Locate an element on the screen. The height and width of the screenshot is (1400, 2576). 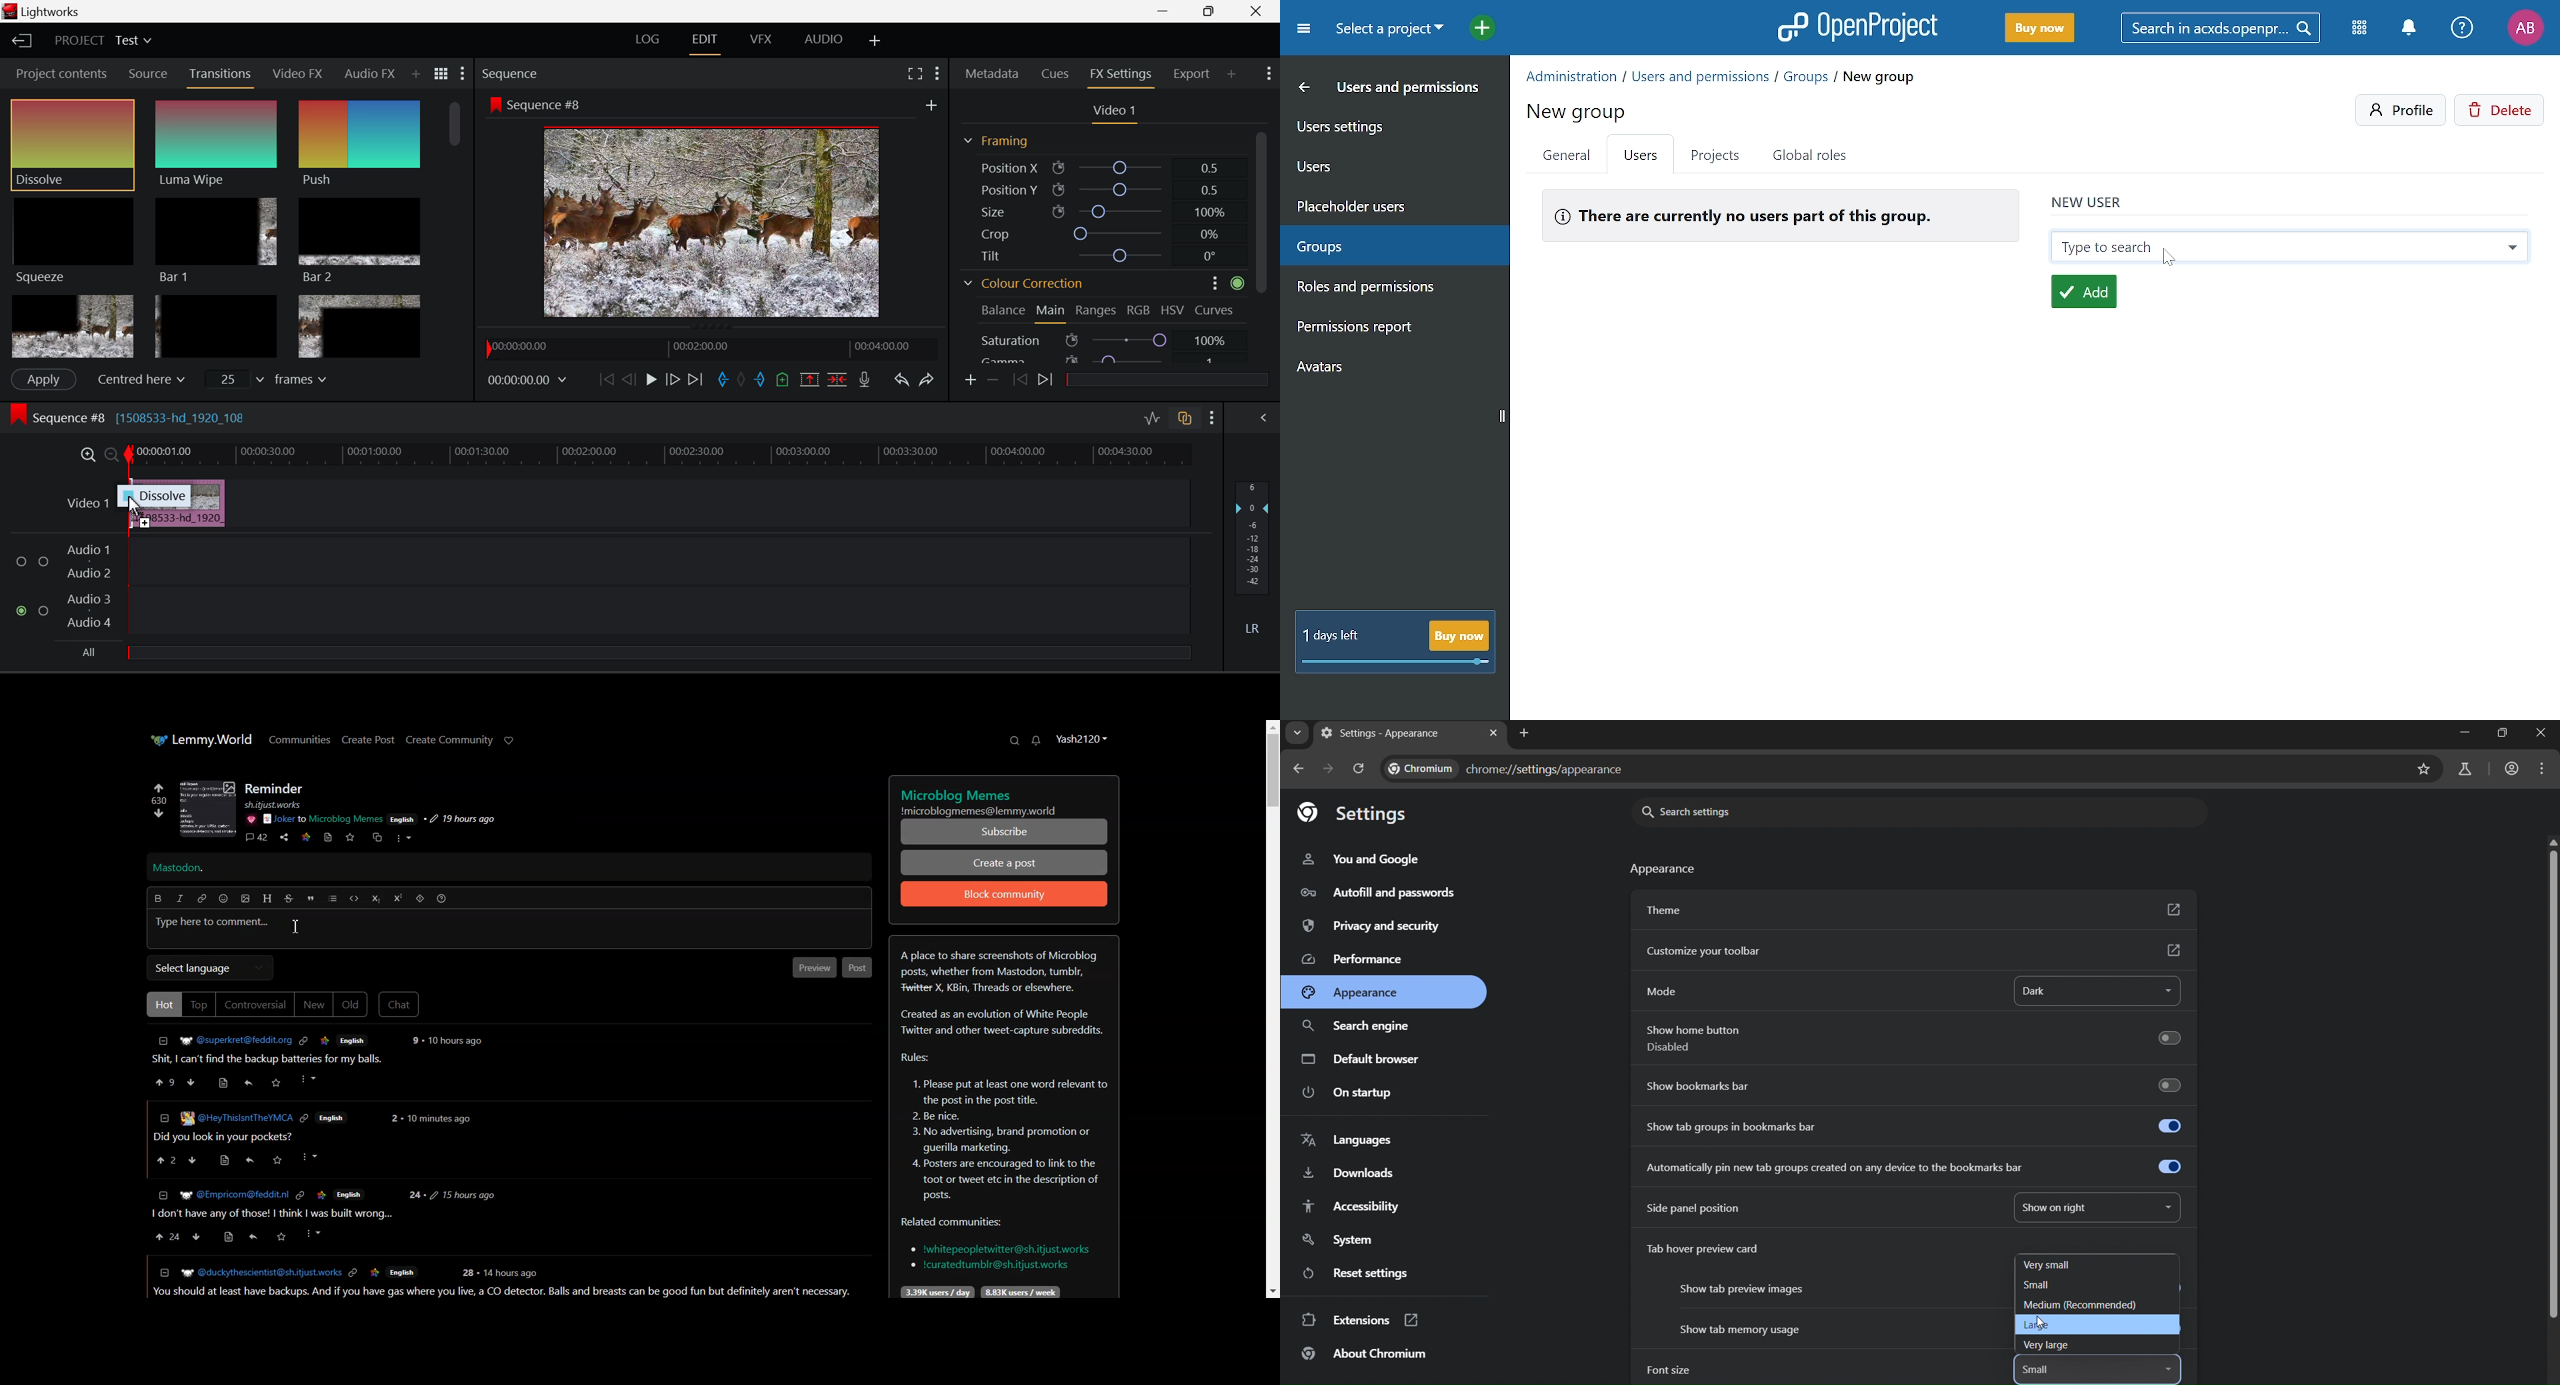
Cursor MOUSE_DOWN on Dissolve is located at coordinates (73, 146).